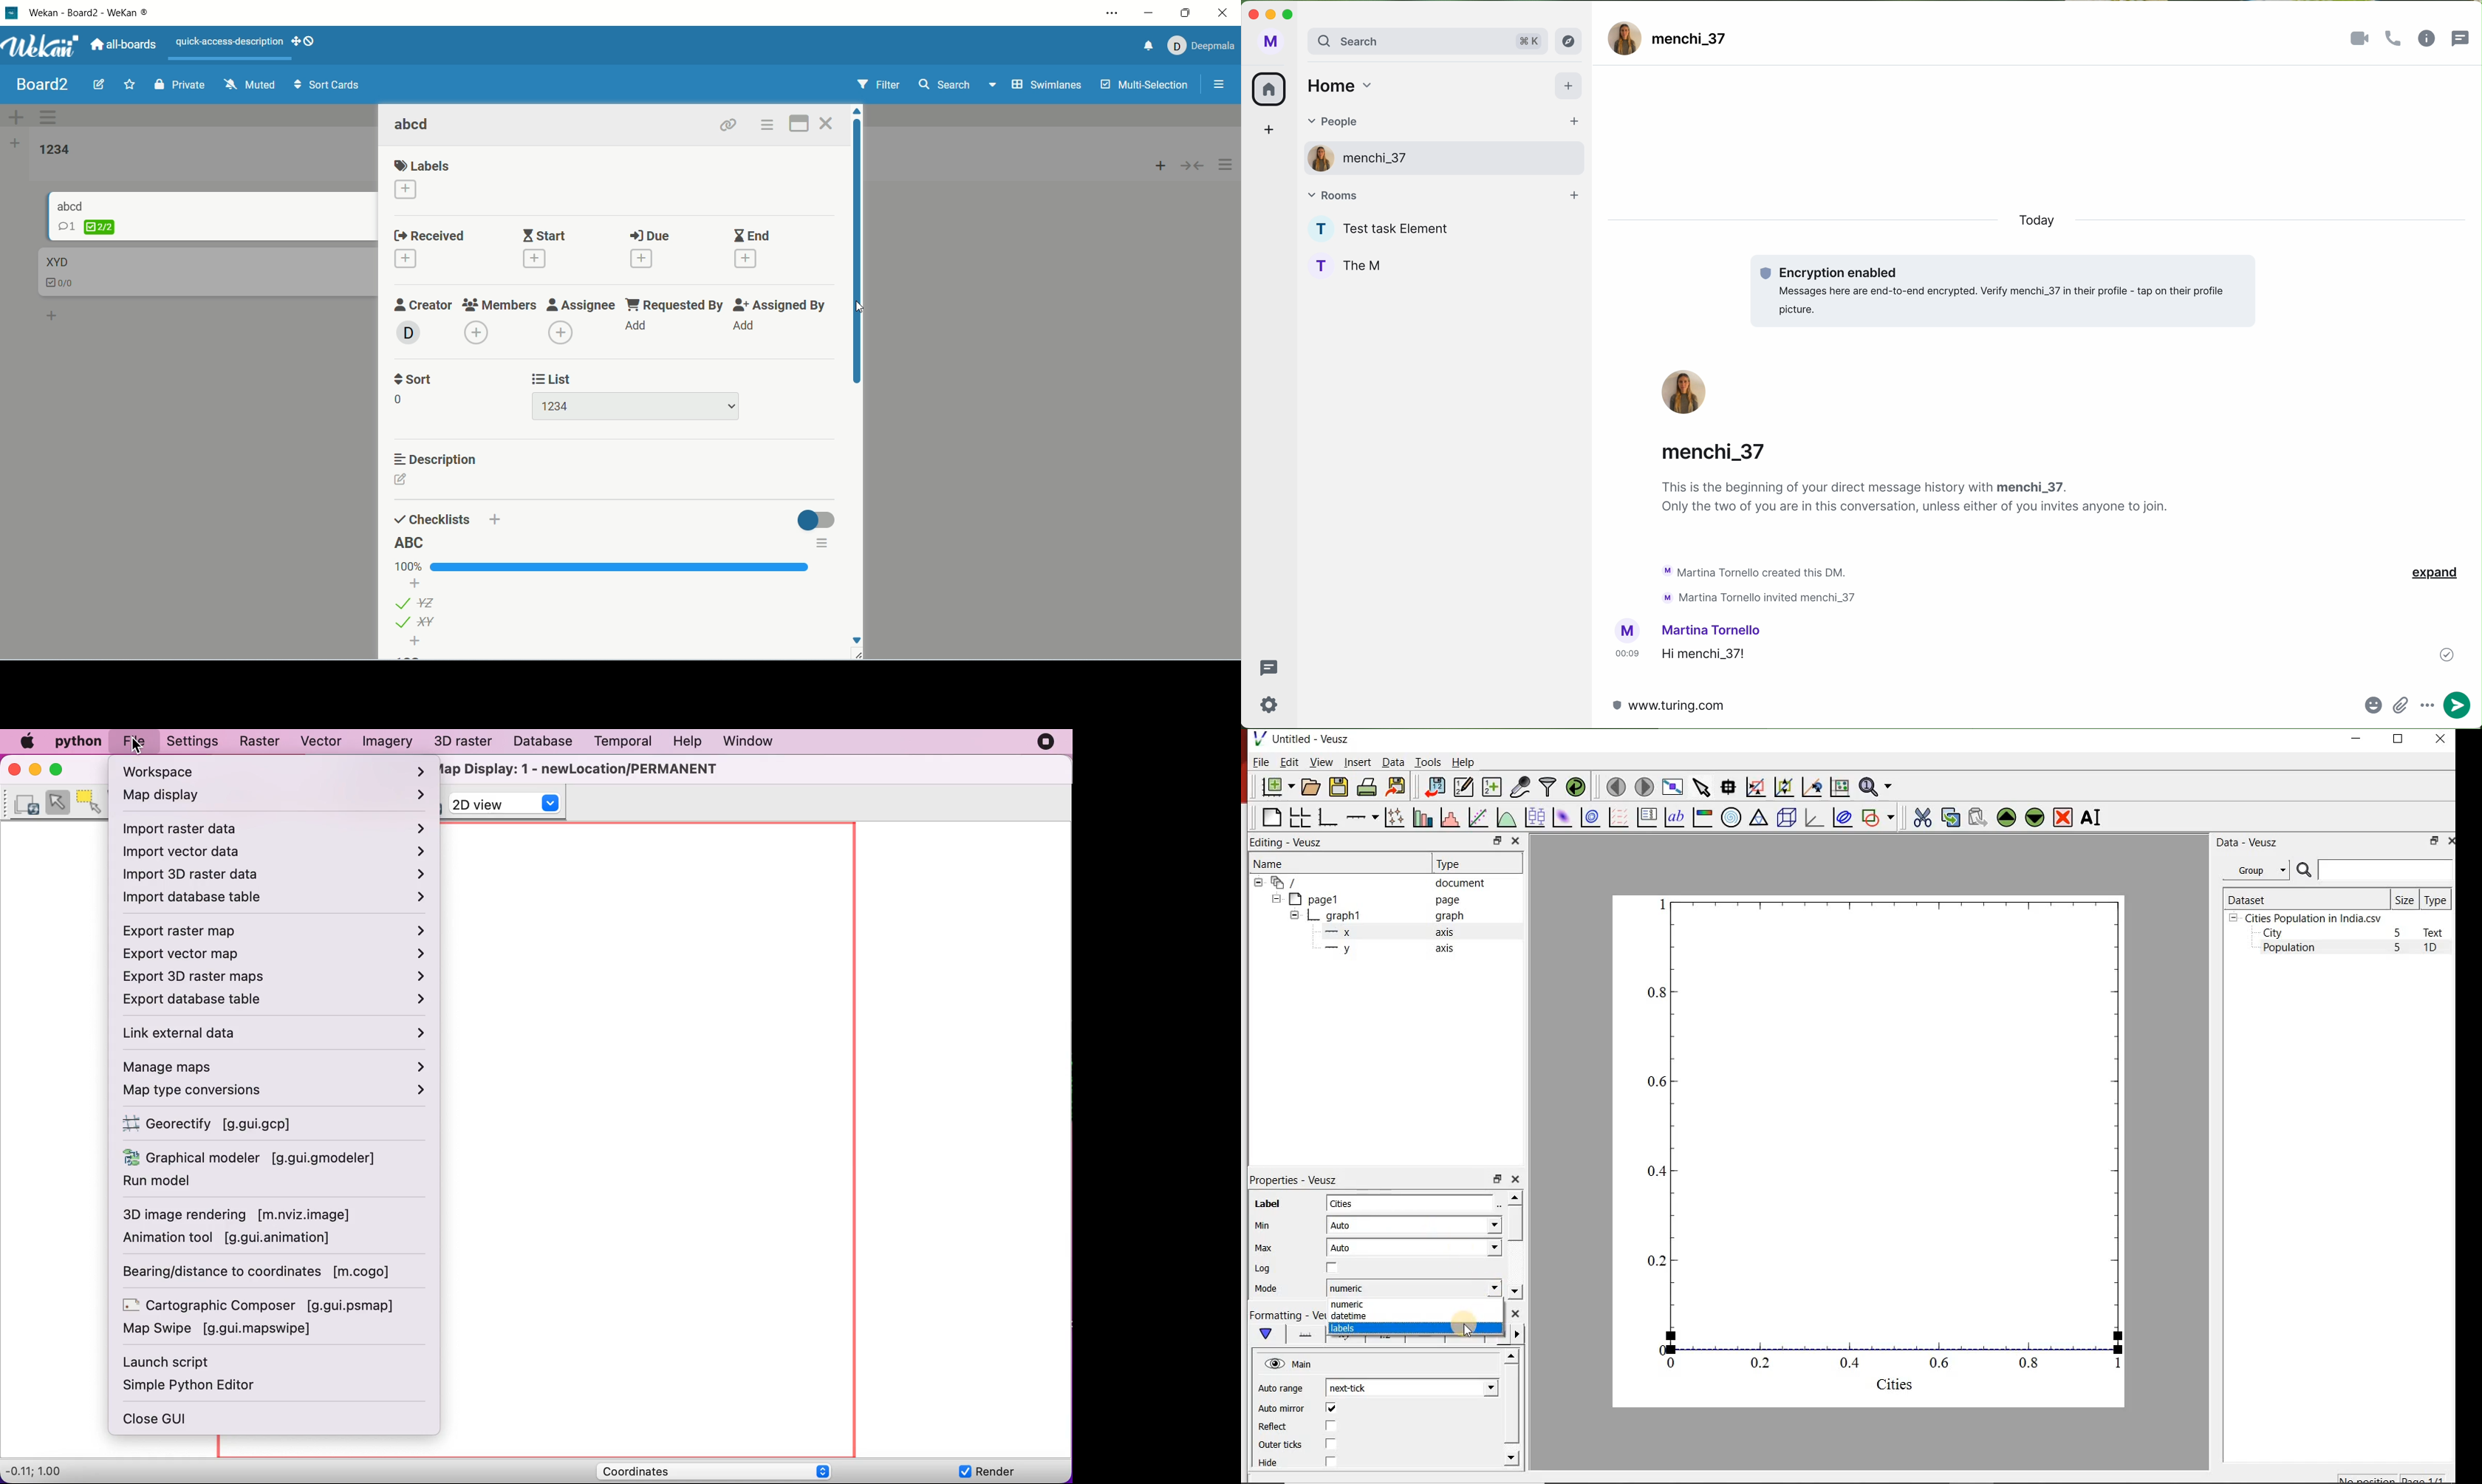 The image size is (2492, 1484). What do you see at coordinates (1426, 42) in the screenshot?
I see `search bar` at bounding box center [1426, 42].